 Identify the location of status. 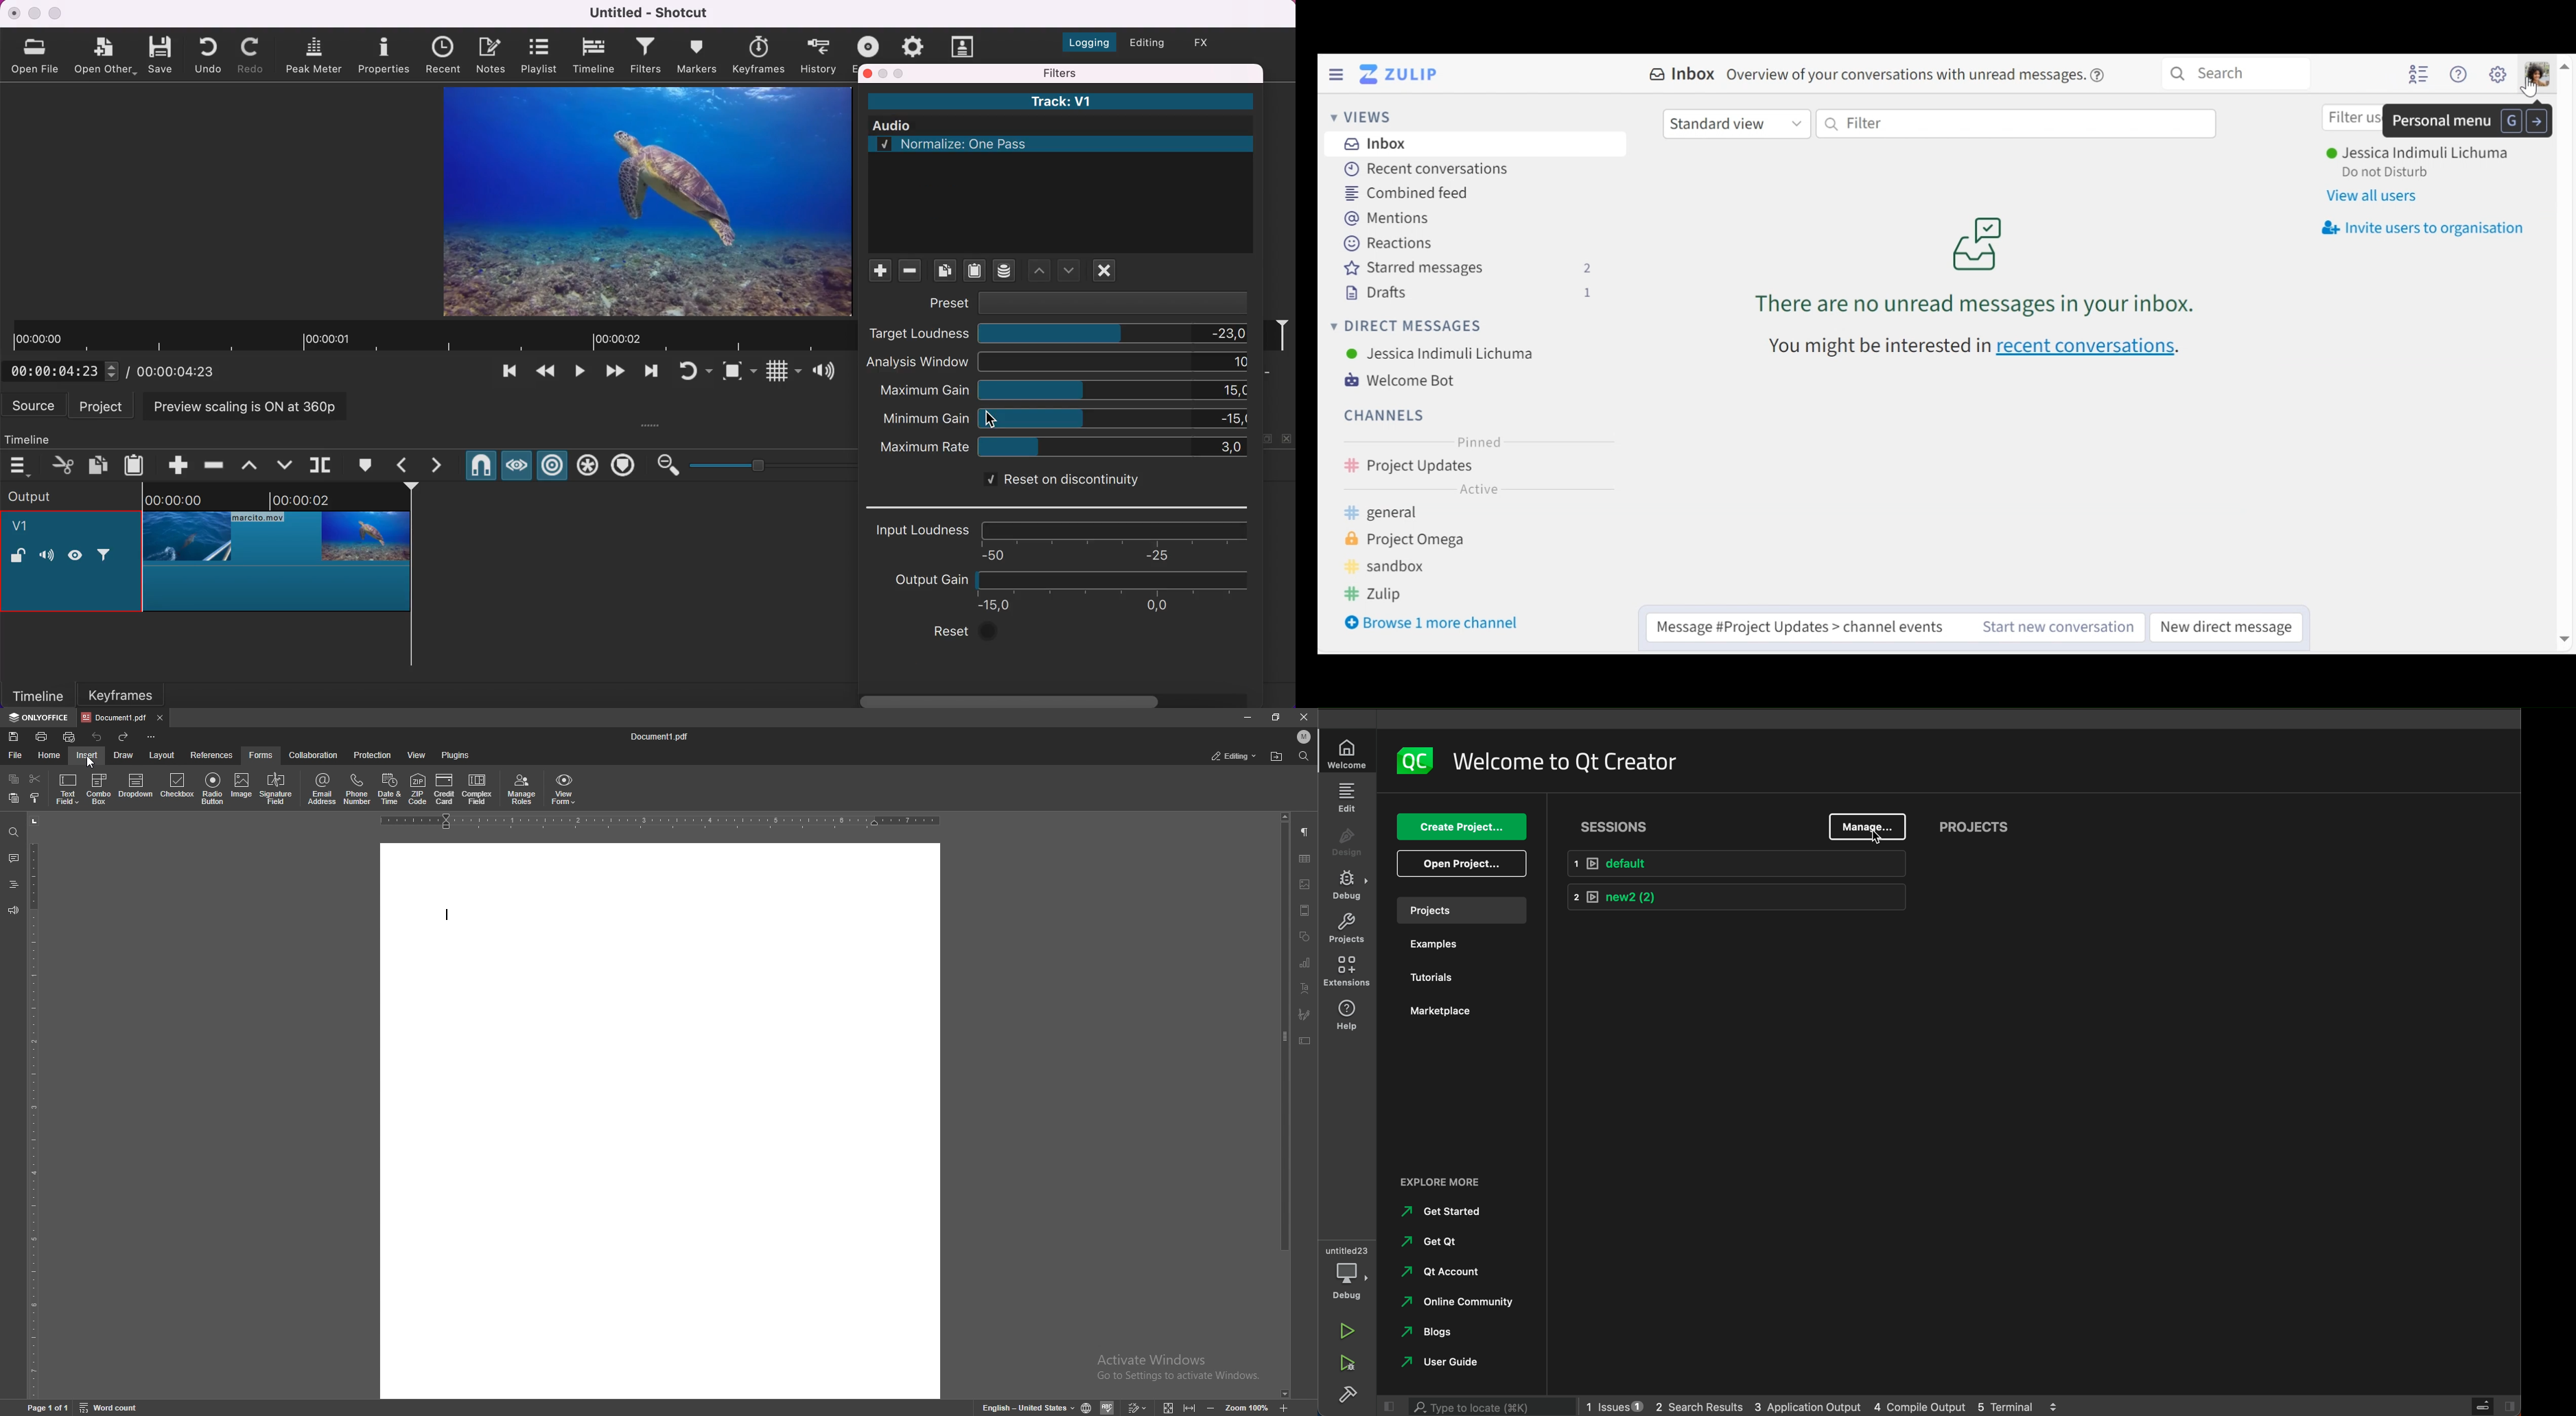
(1234, 757).